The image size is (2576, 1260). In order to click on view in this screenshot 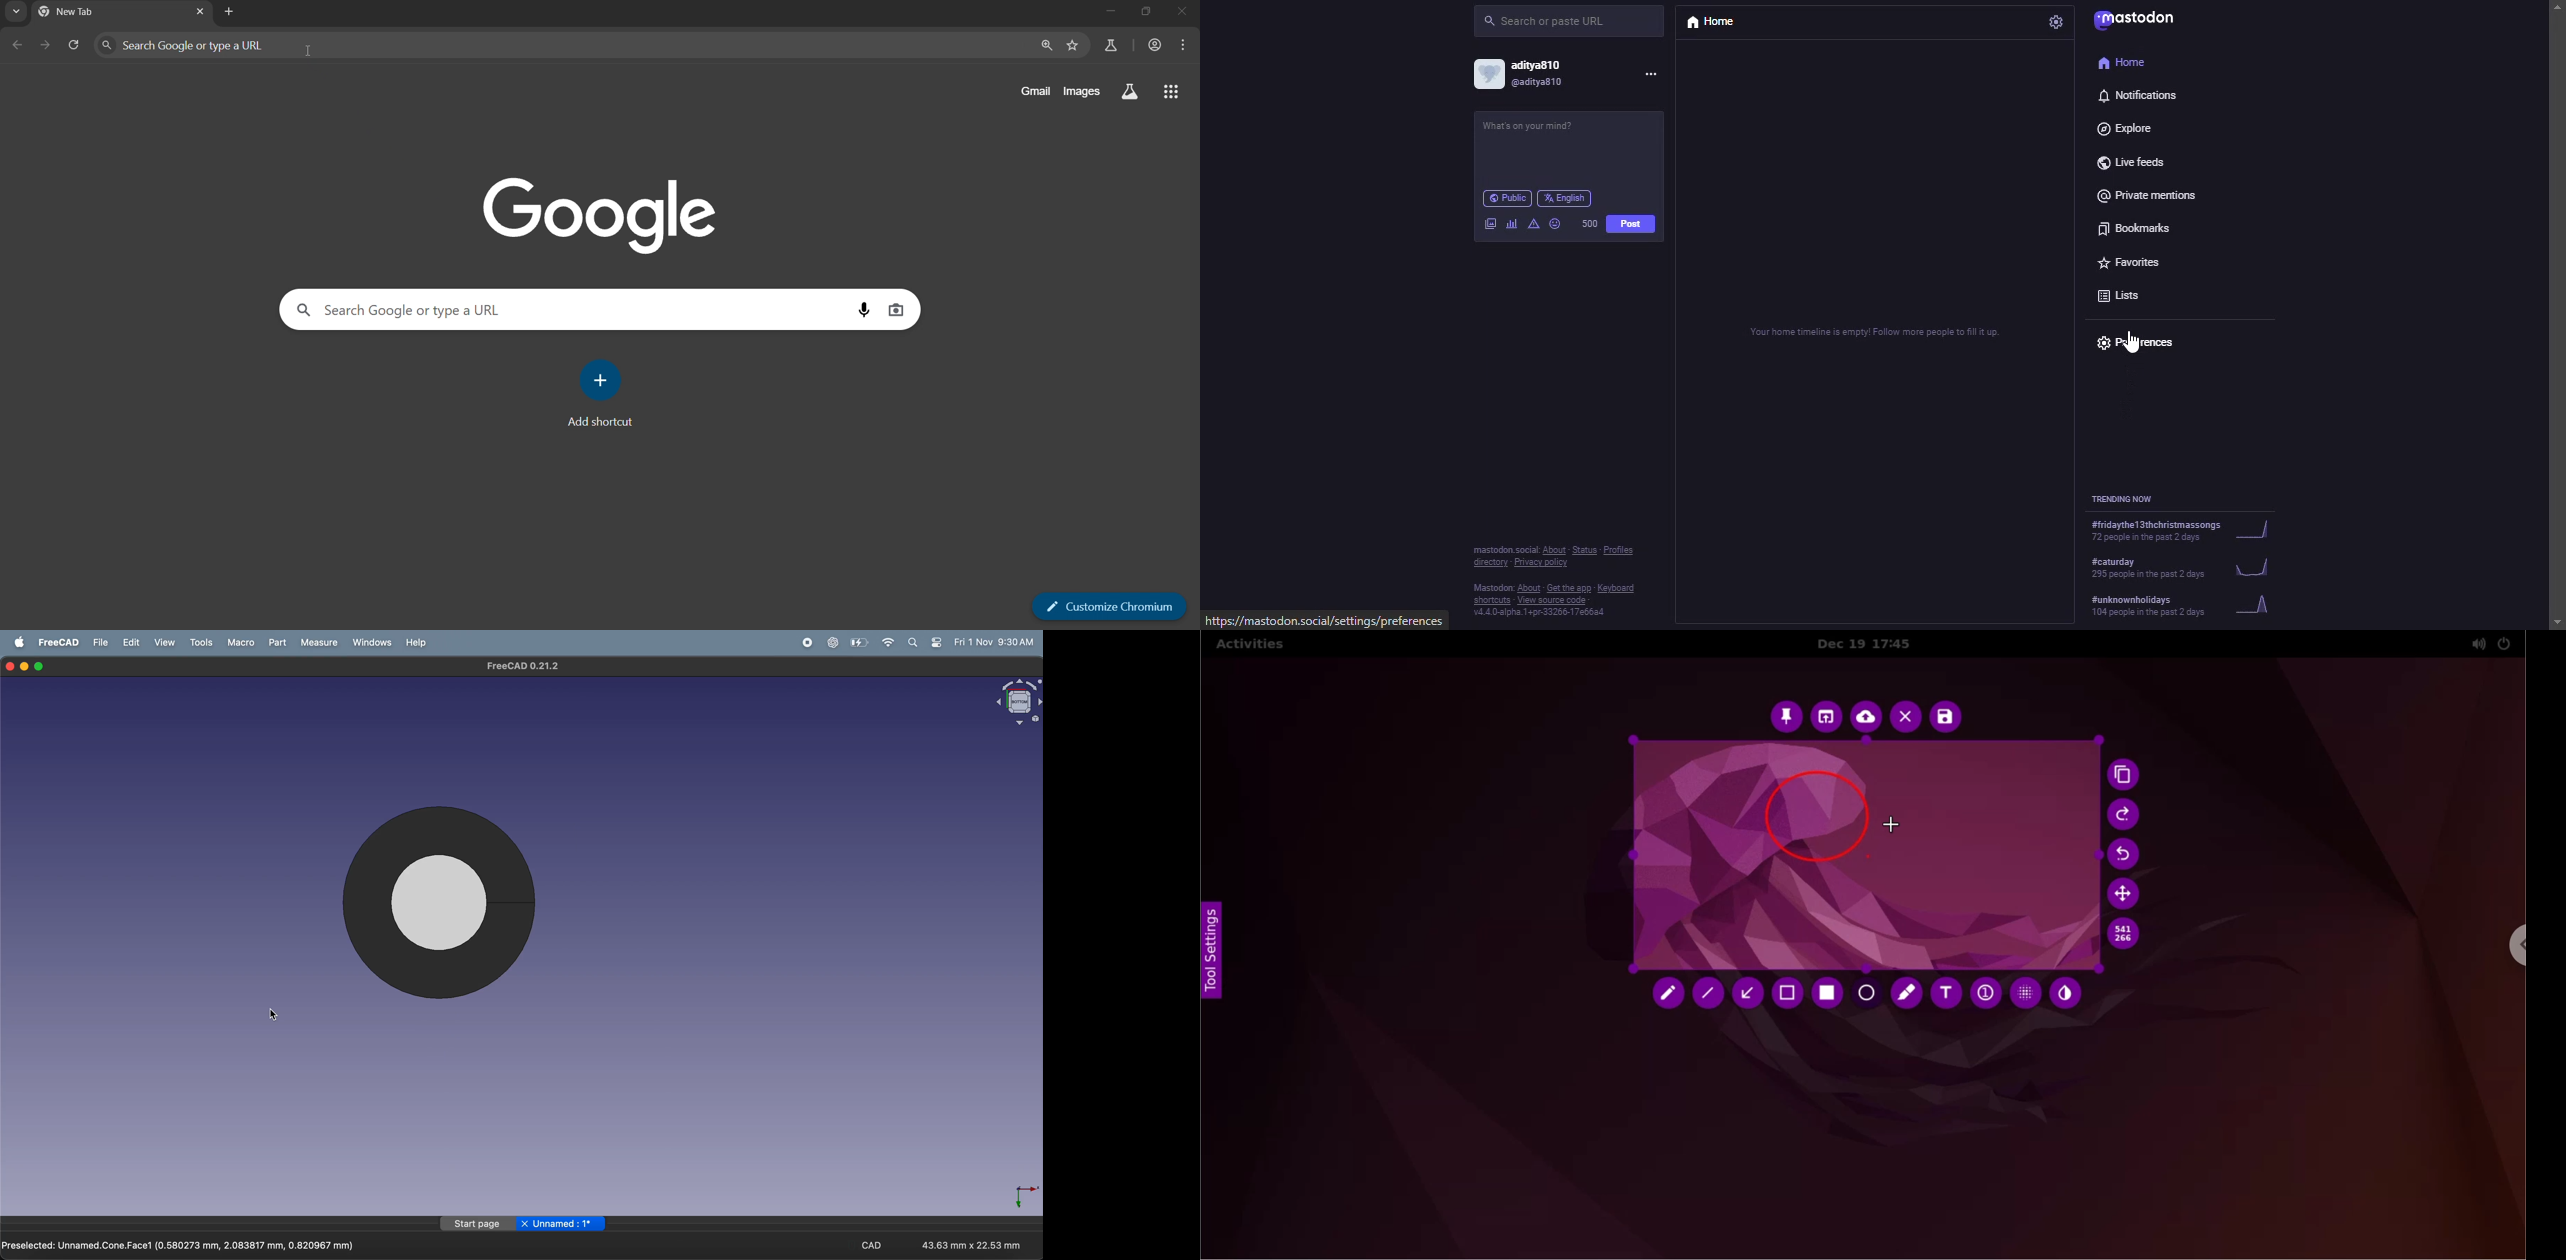, I will do `click(167, 642)`.